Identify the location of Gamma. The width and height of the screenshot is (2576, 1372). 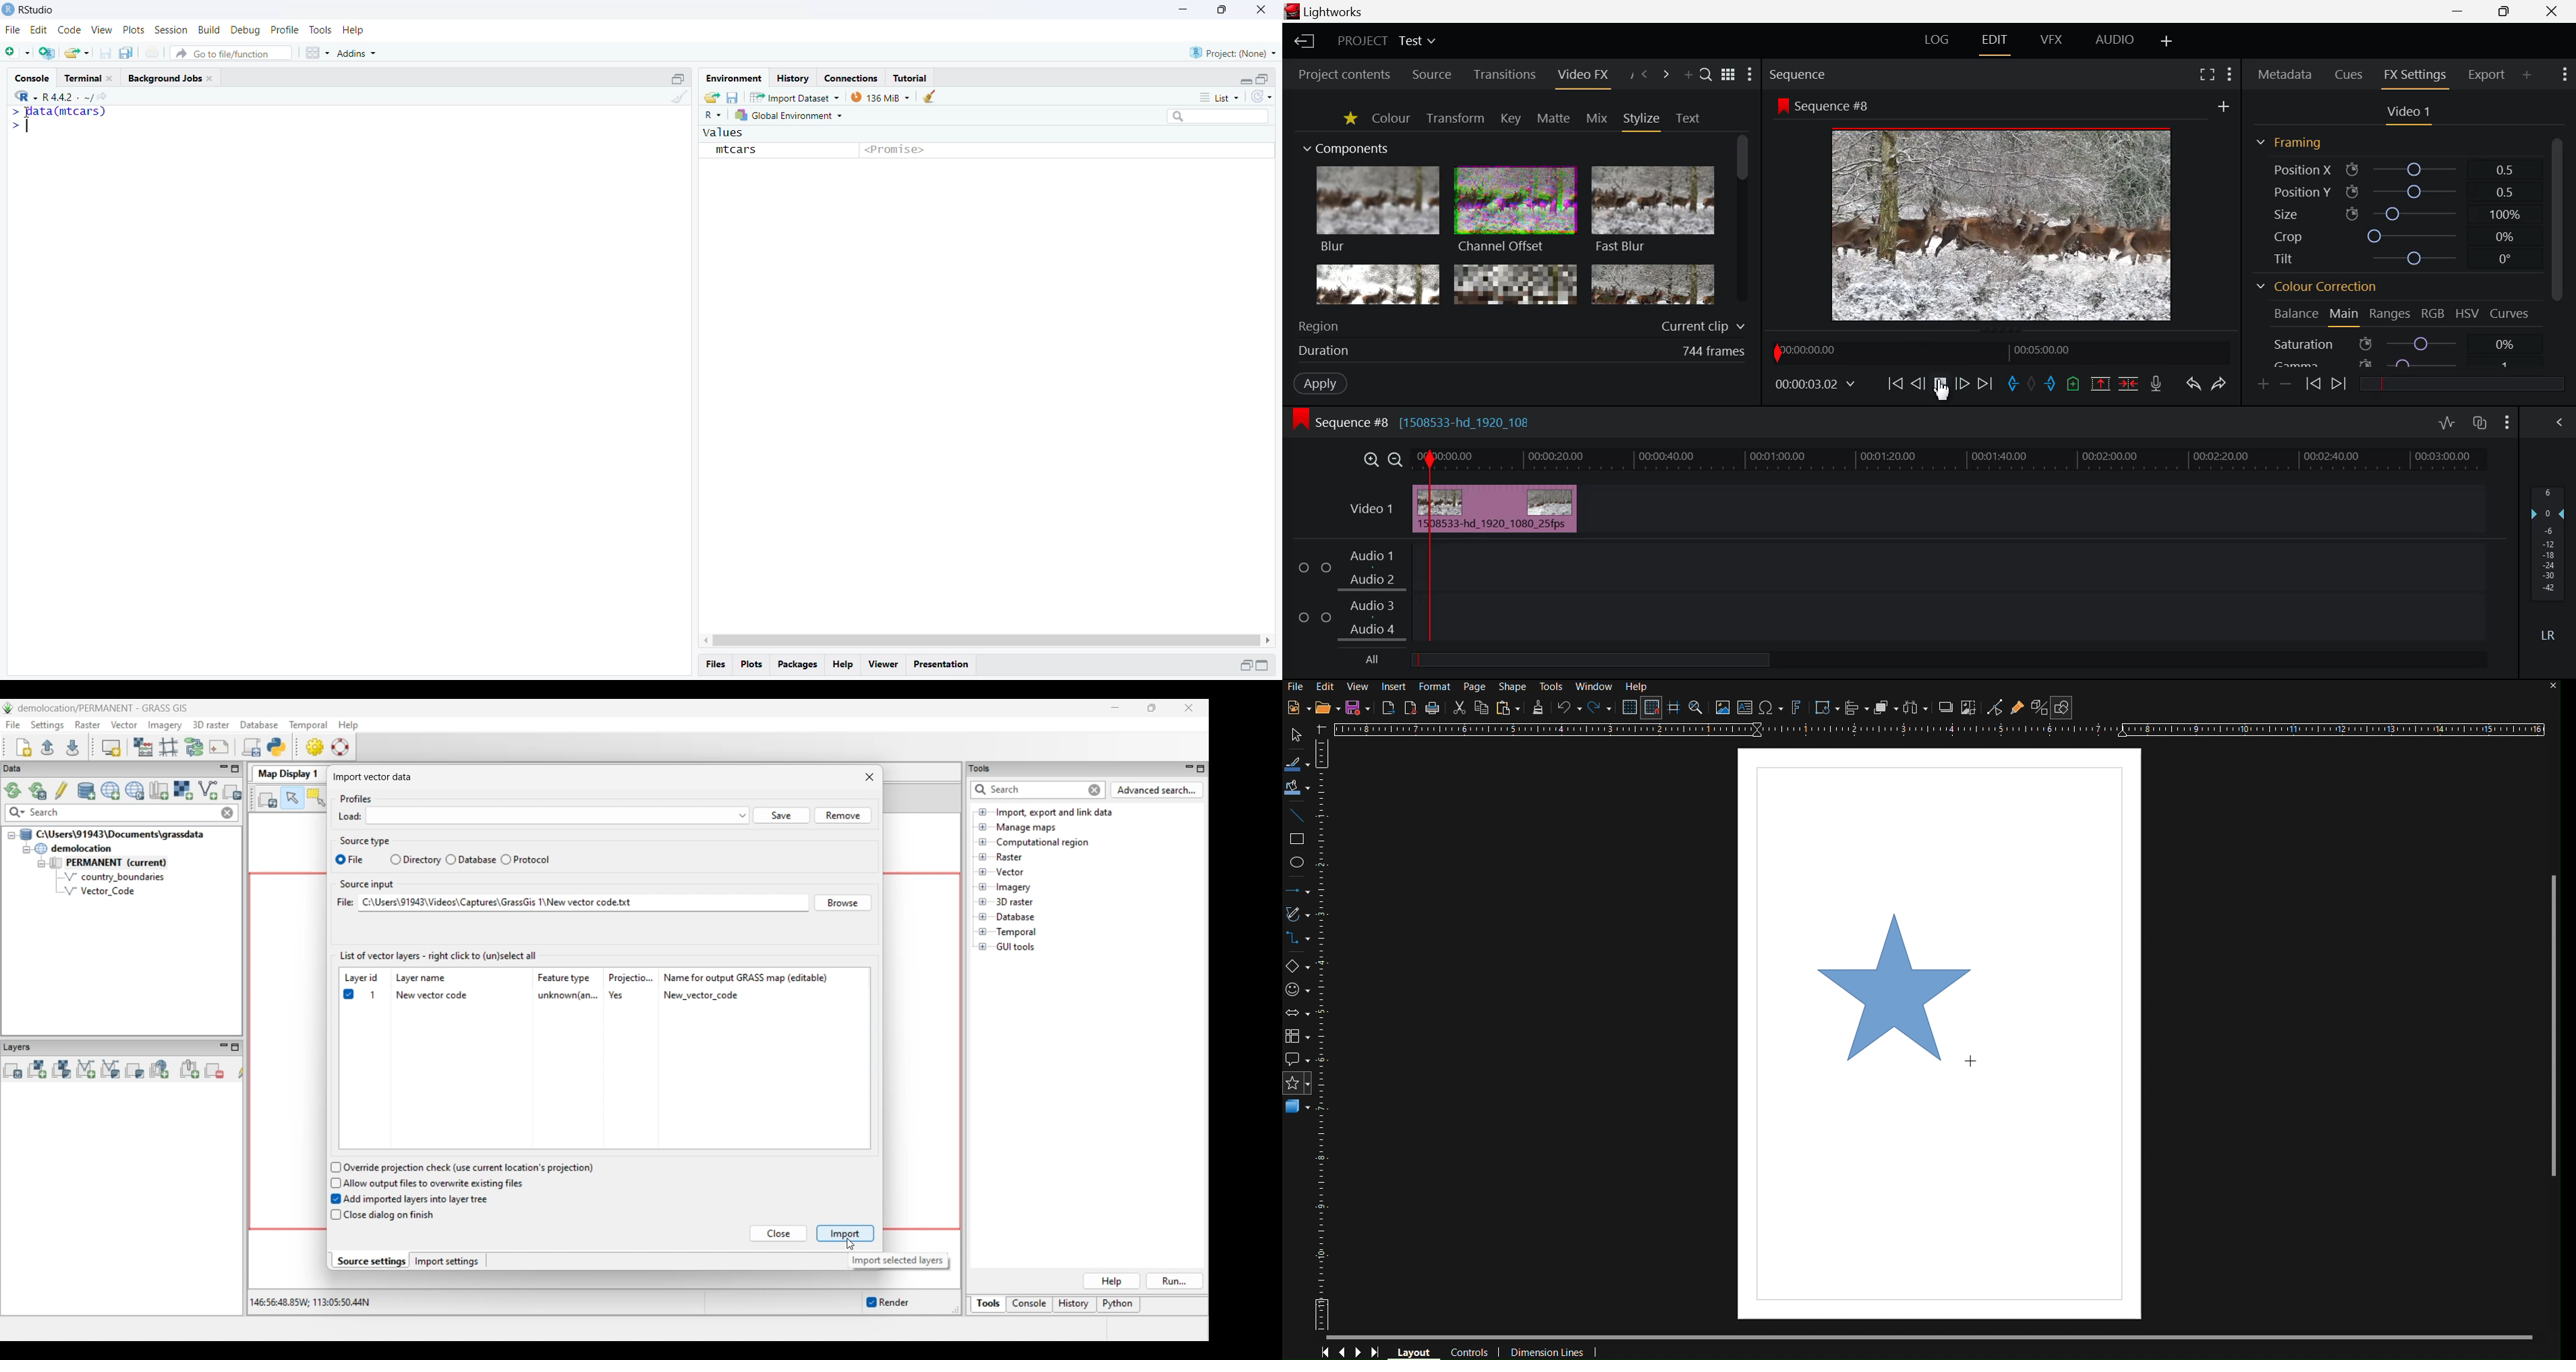
(2403, 362).